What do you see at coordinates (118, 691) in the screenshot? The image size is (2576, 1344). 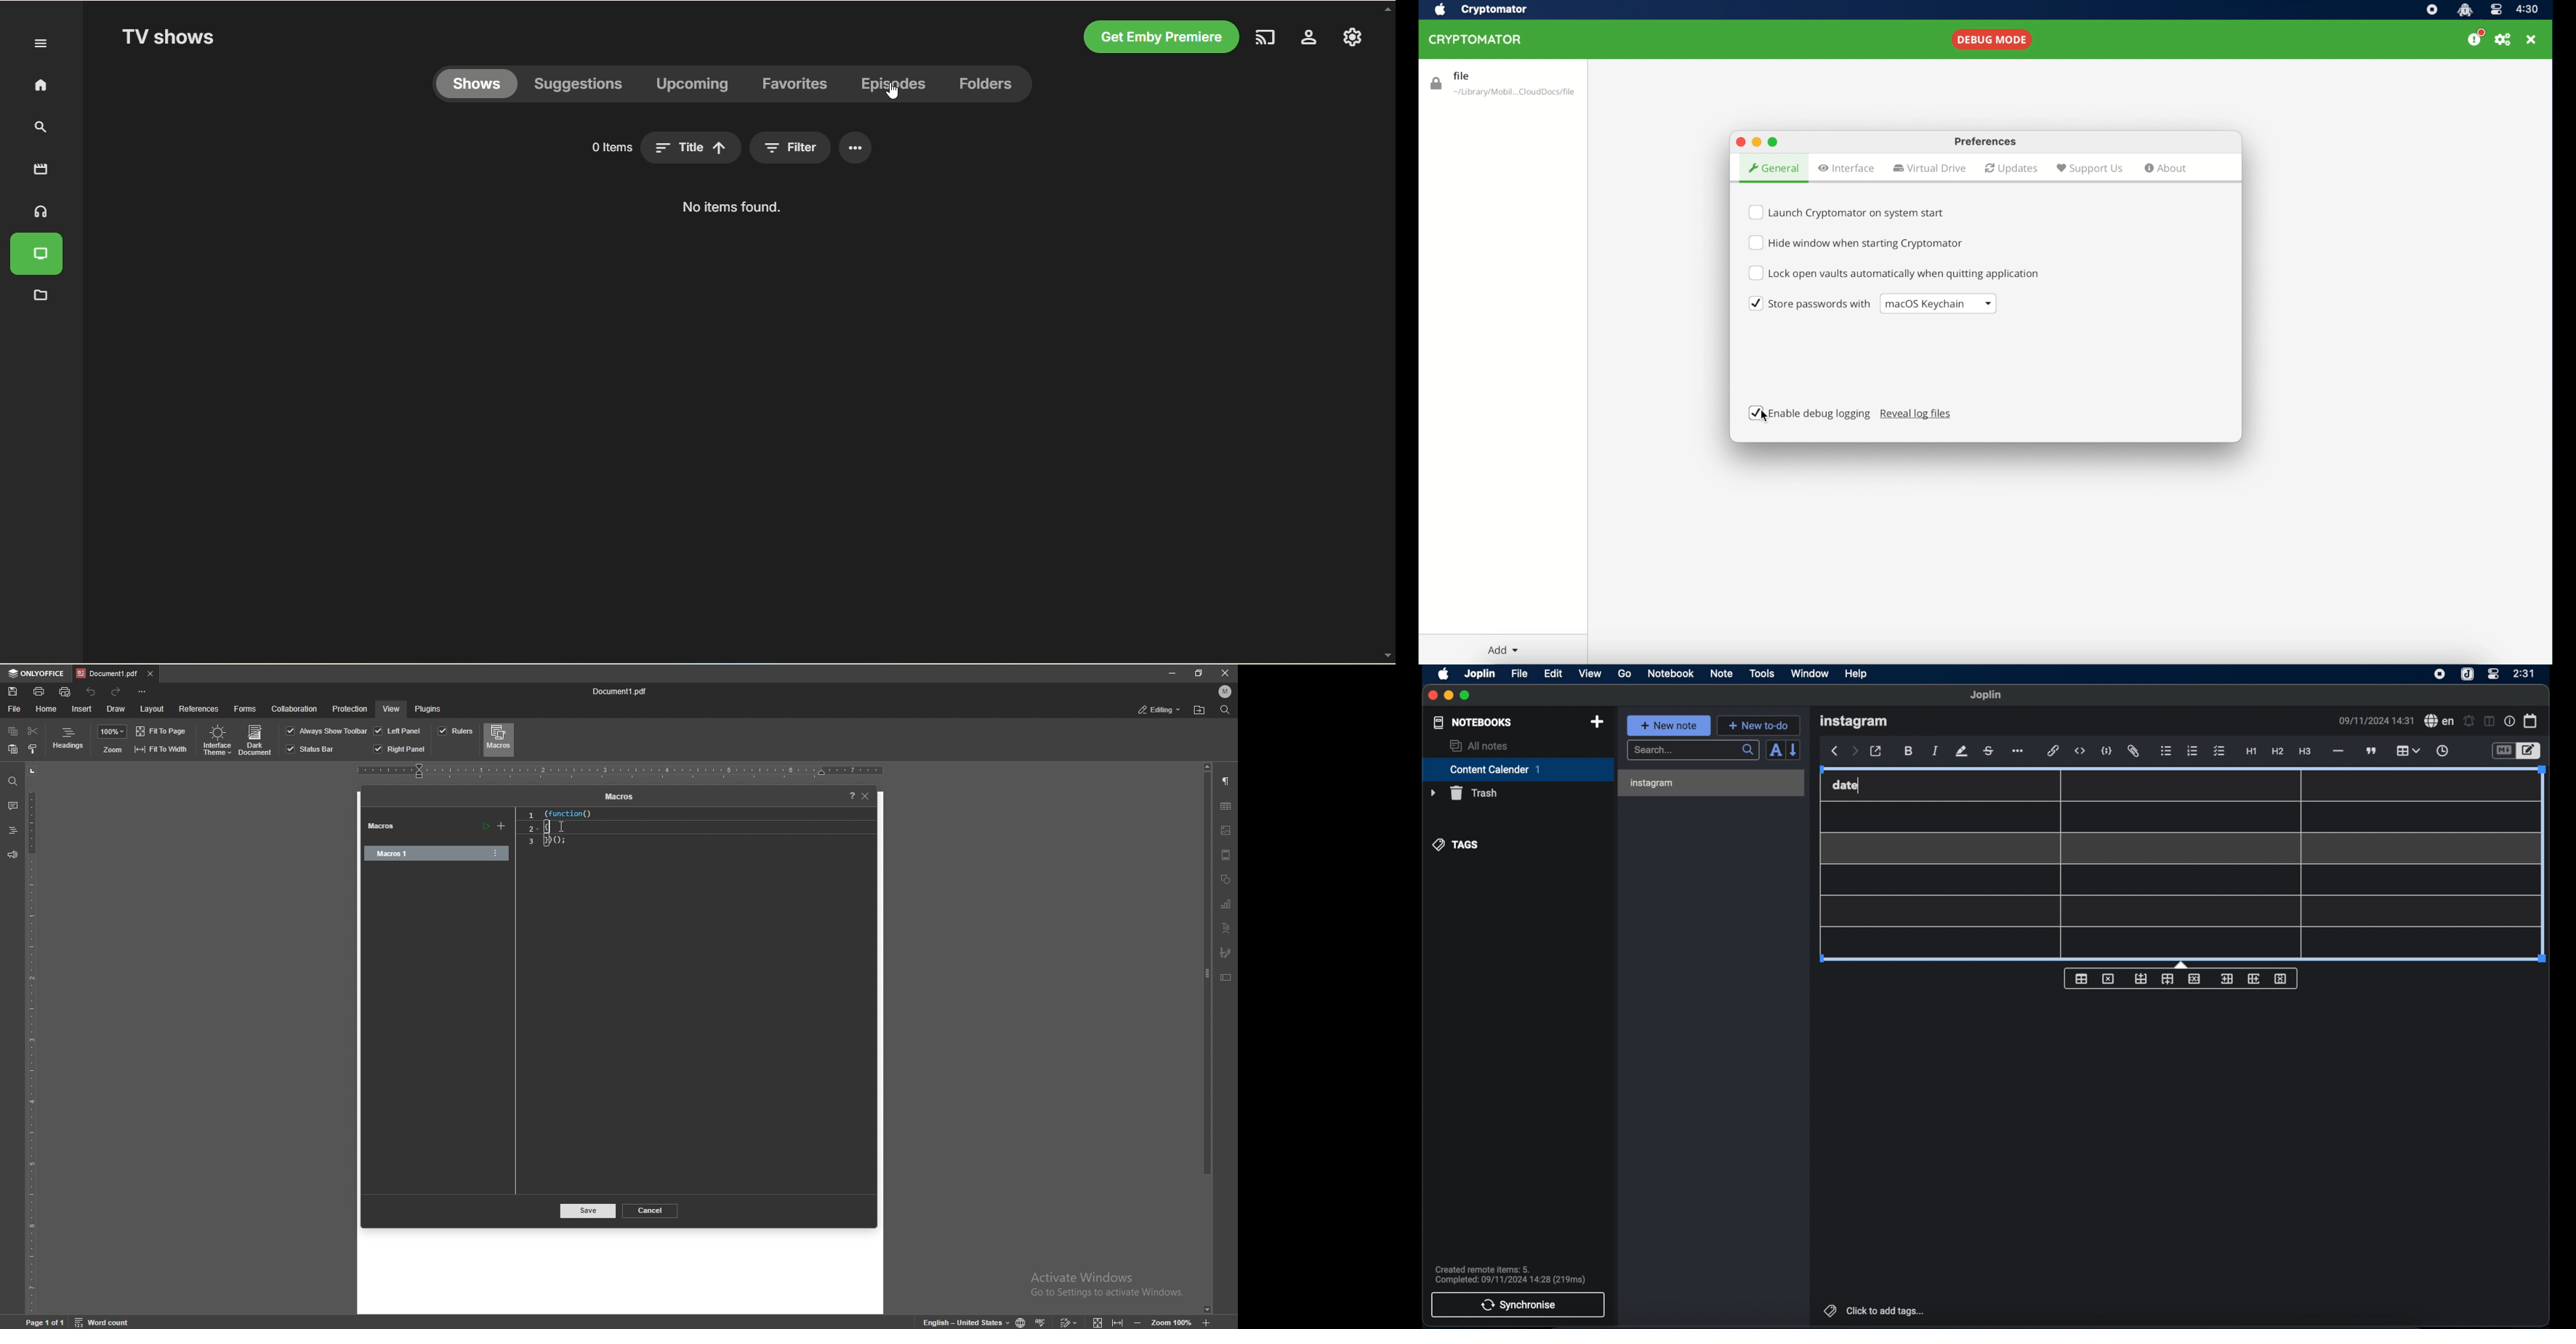 I see `redo` at bounding box center [118, 691].